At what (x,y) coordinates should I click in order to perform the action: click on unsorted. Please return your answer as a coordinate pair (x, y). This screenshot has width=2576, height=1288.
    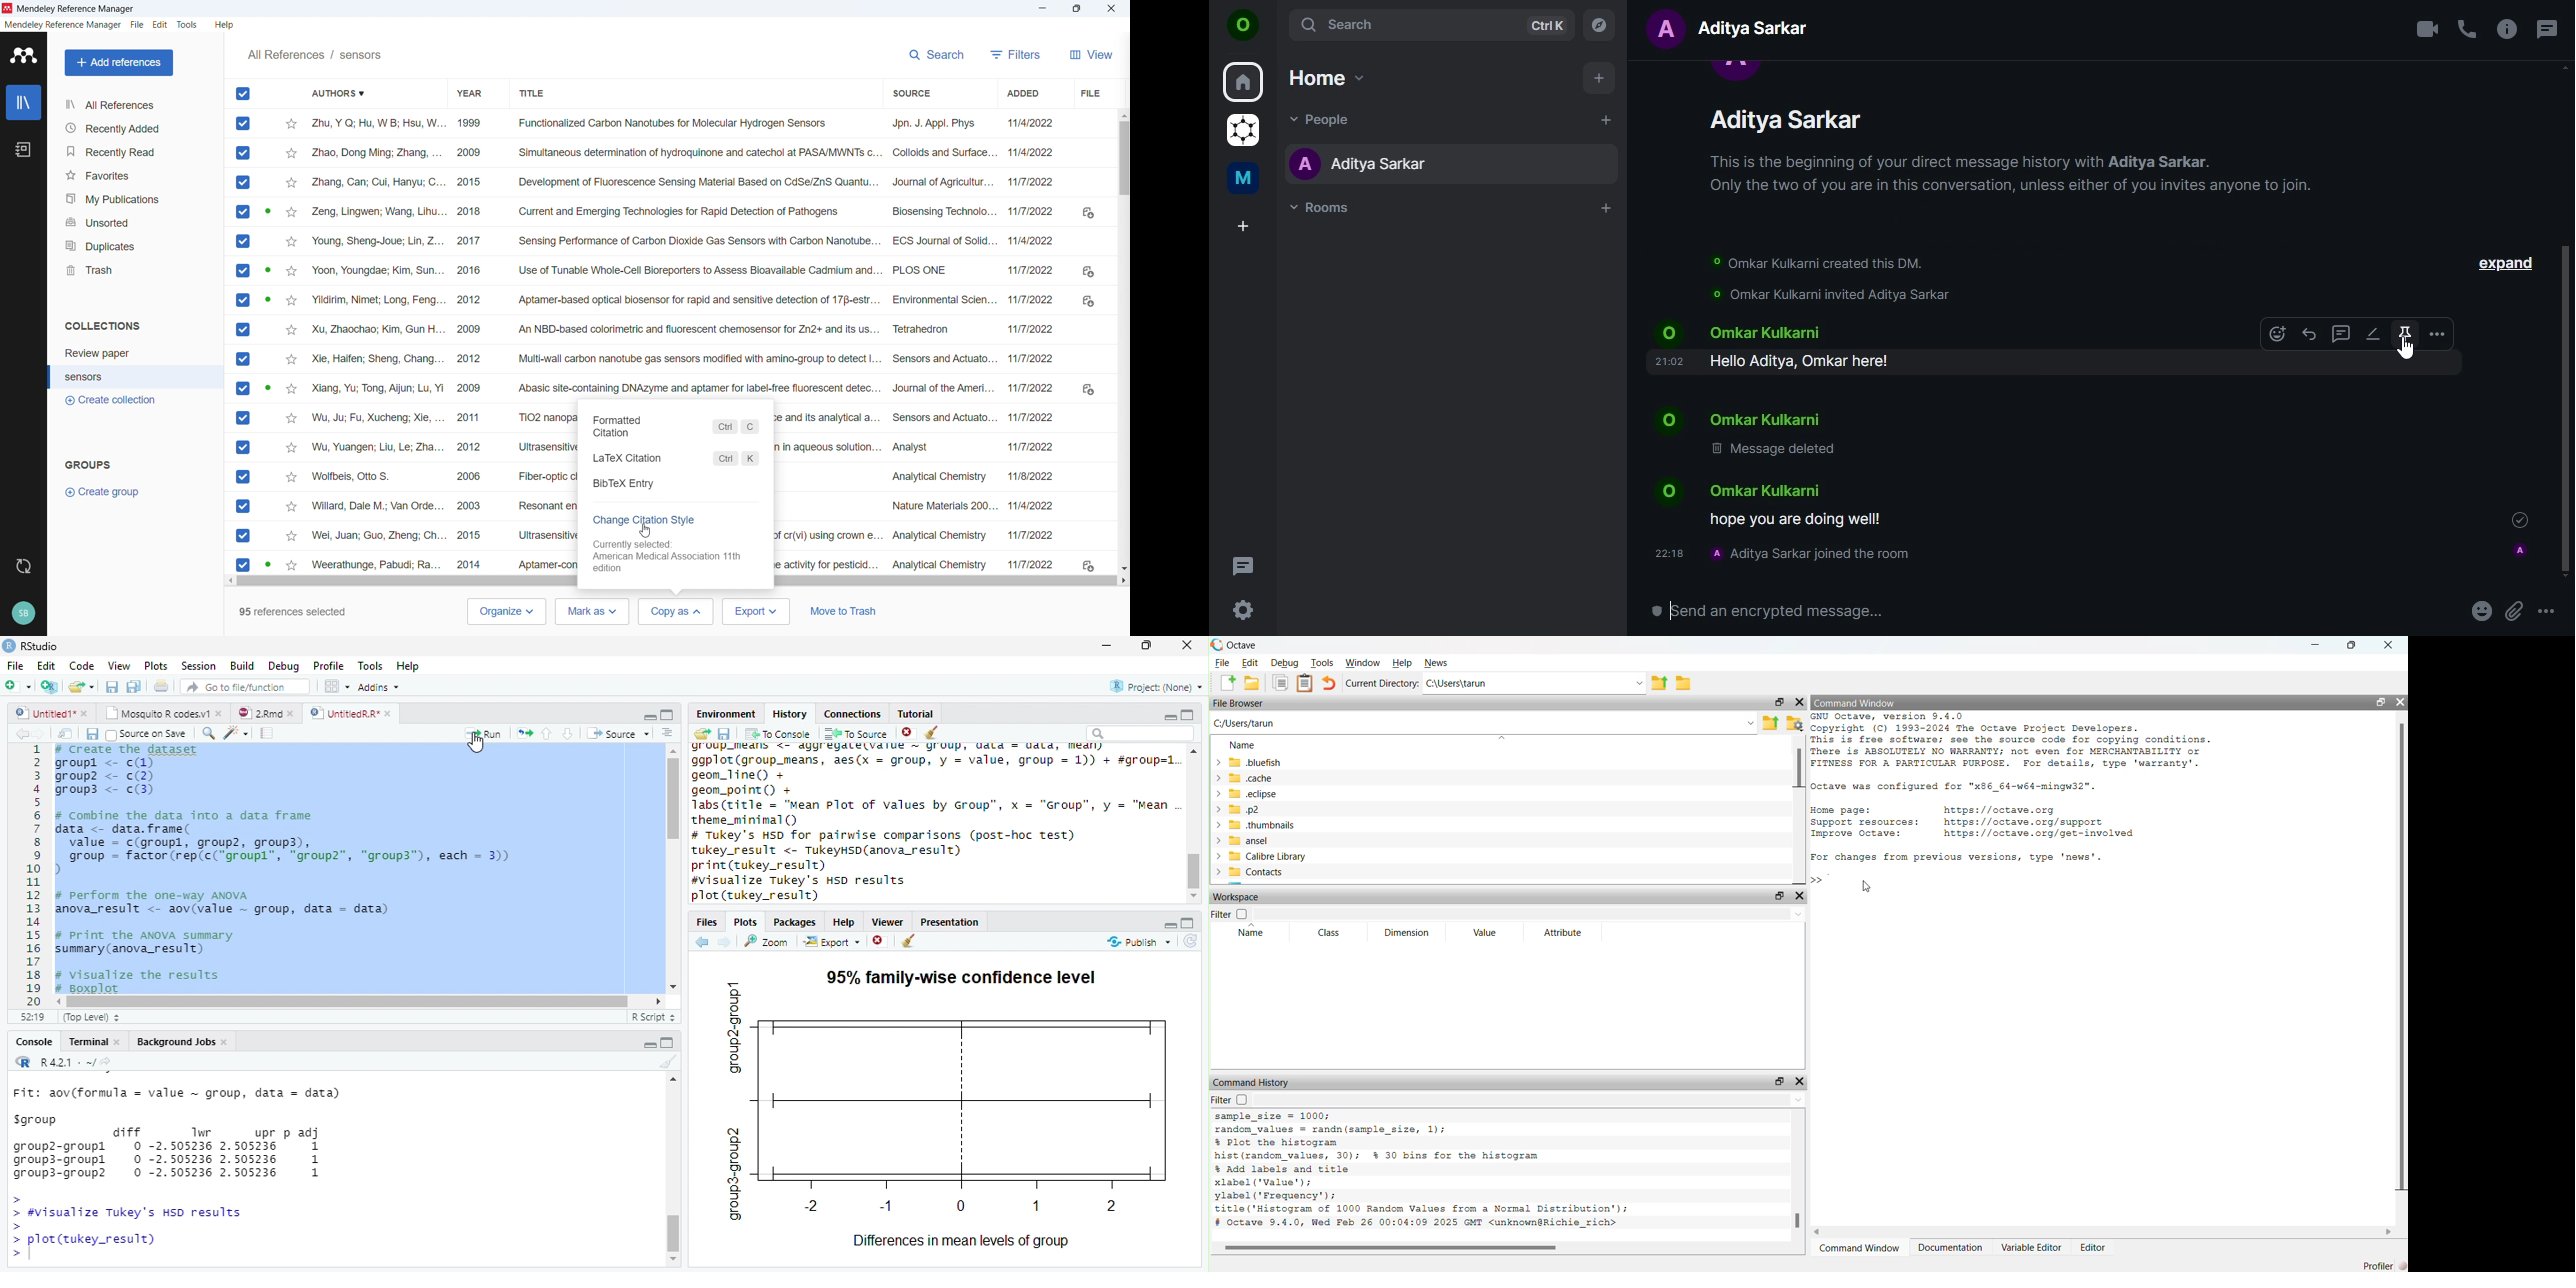
    Looking at the image, I should click on (135, 221).